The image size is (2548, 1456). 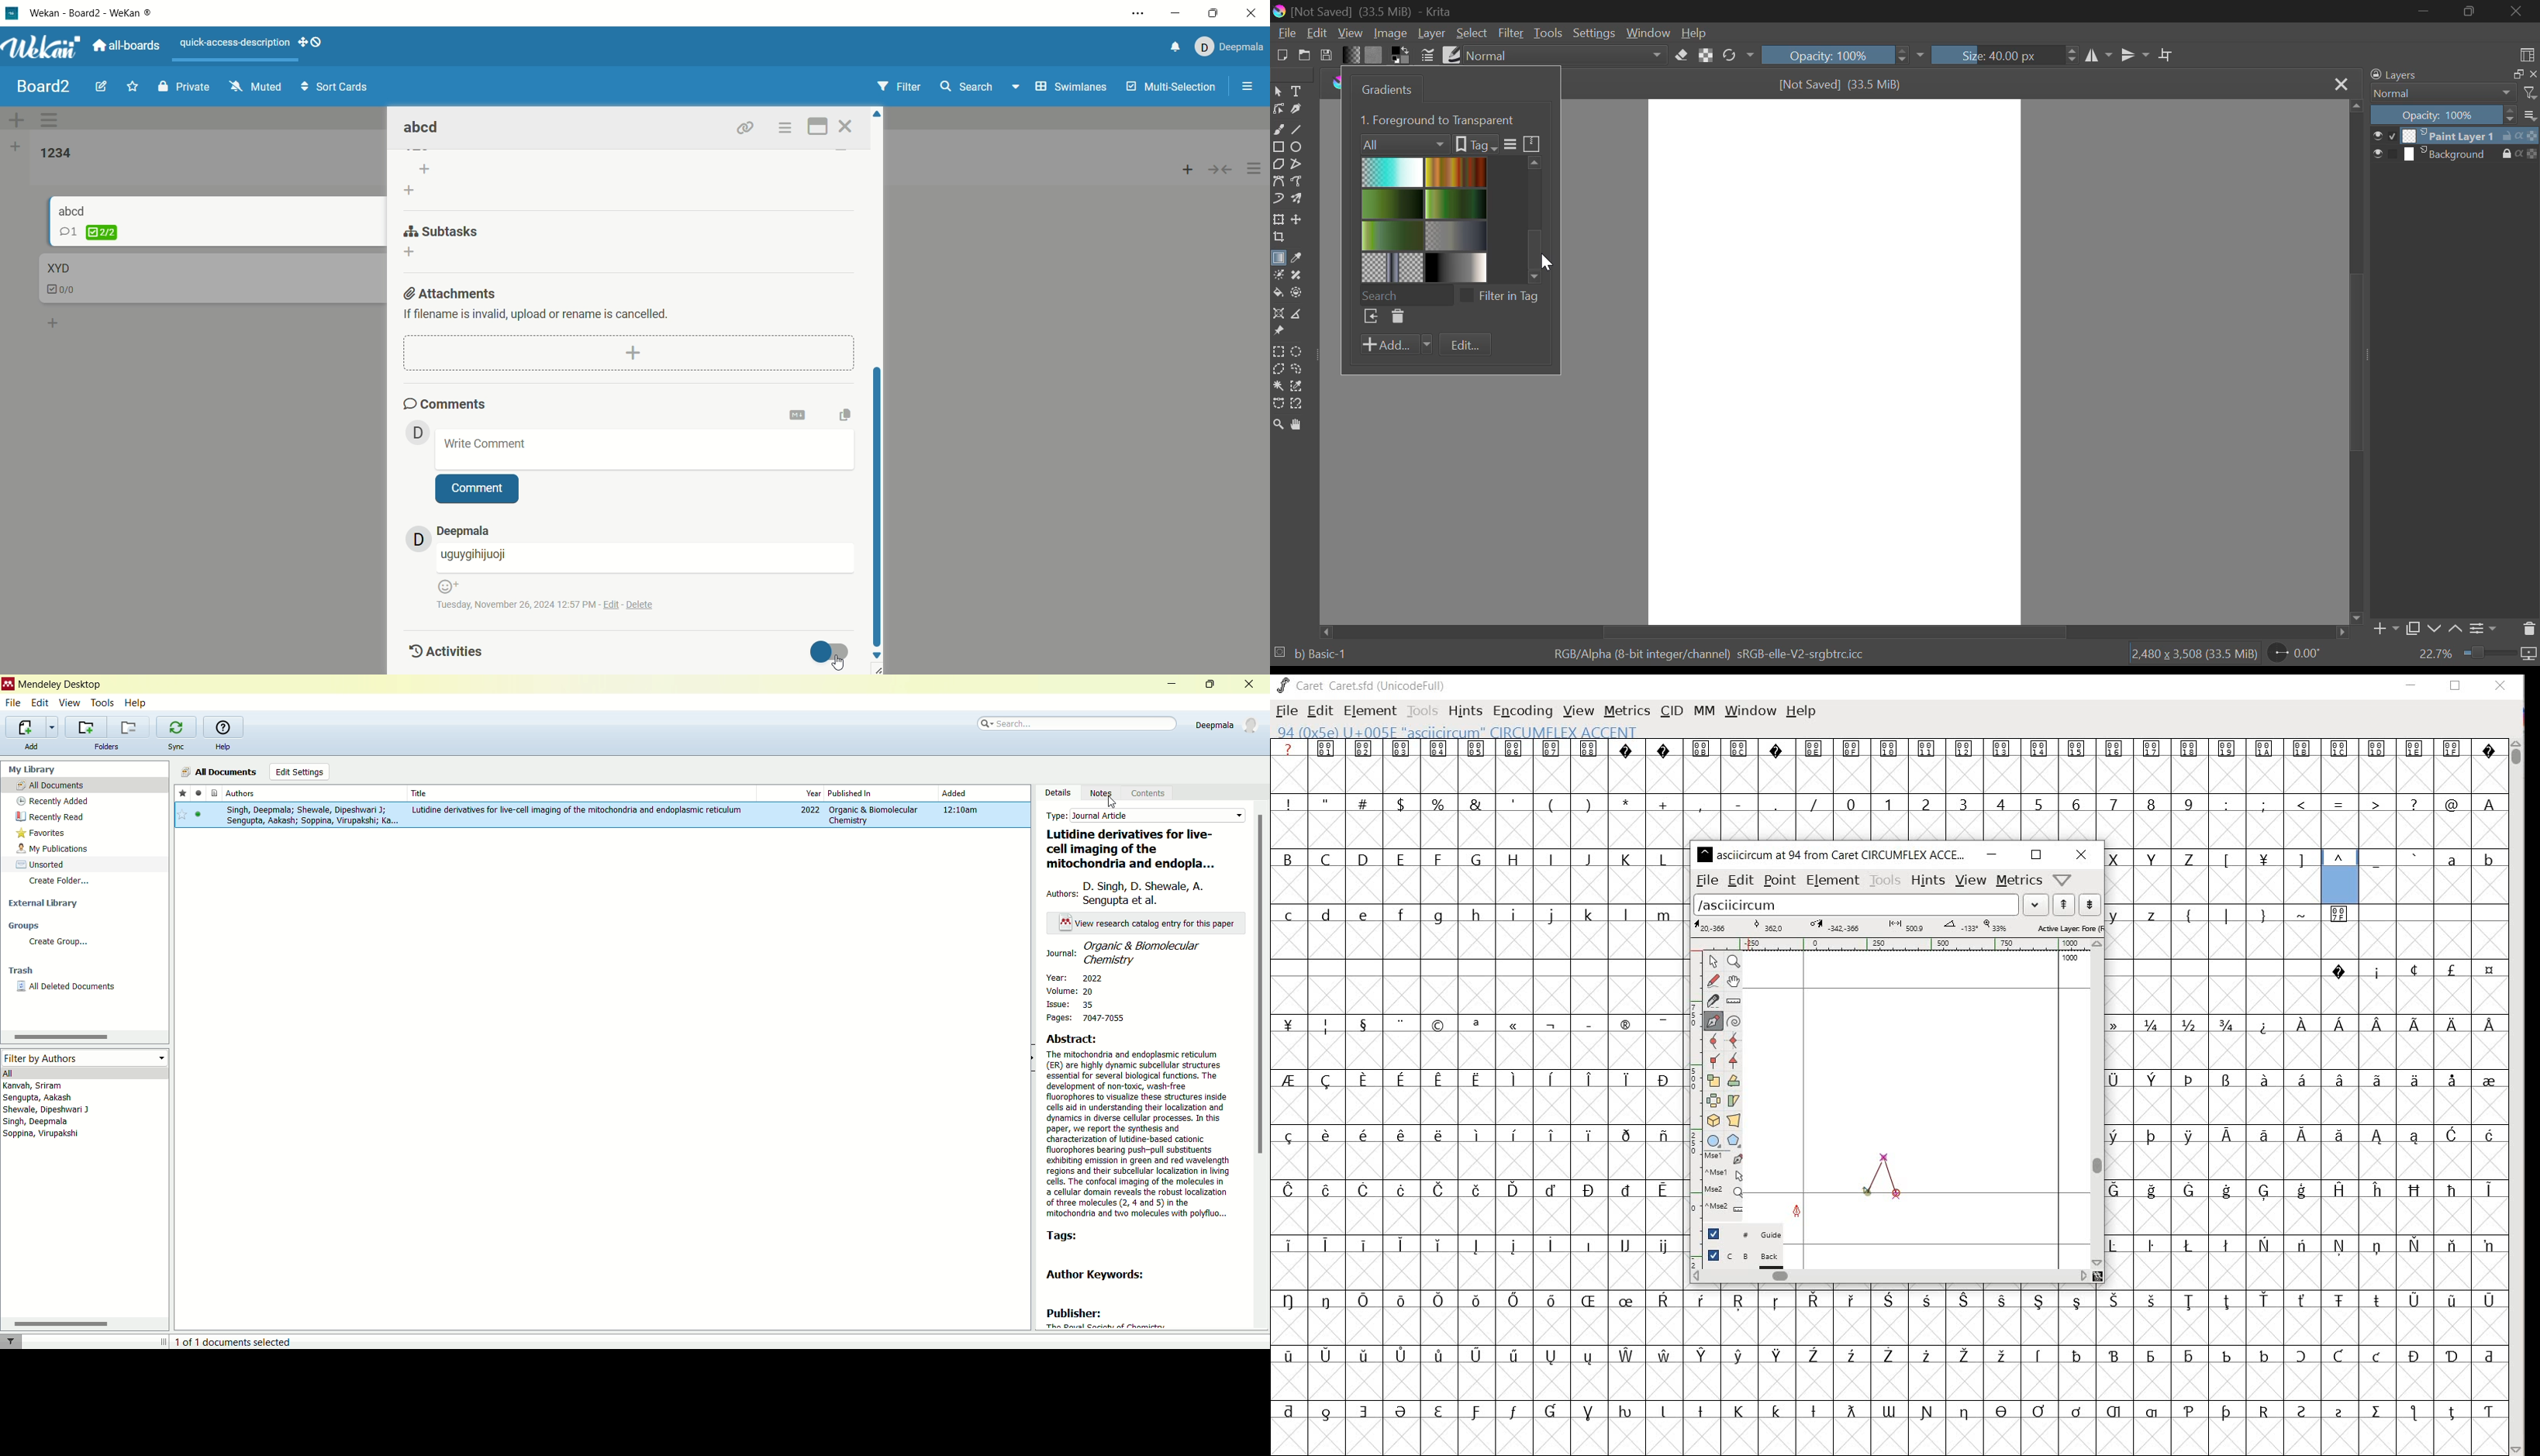 What do you see at coordinates (2065, 906) in the screenshot?
I see `show the next word on the list` at bounding box center [2065, 906].